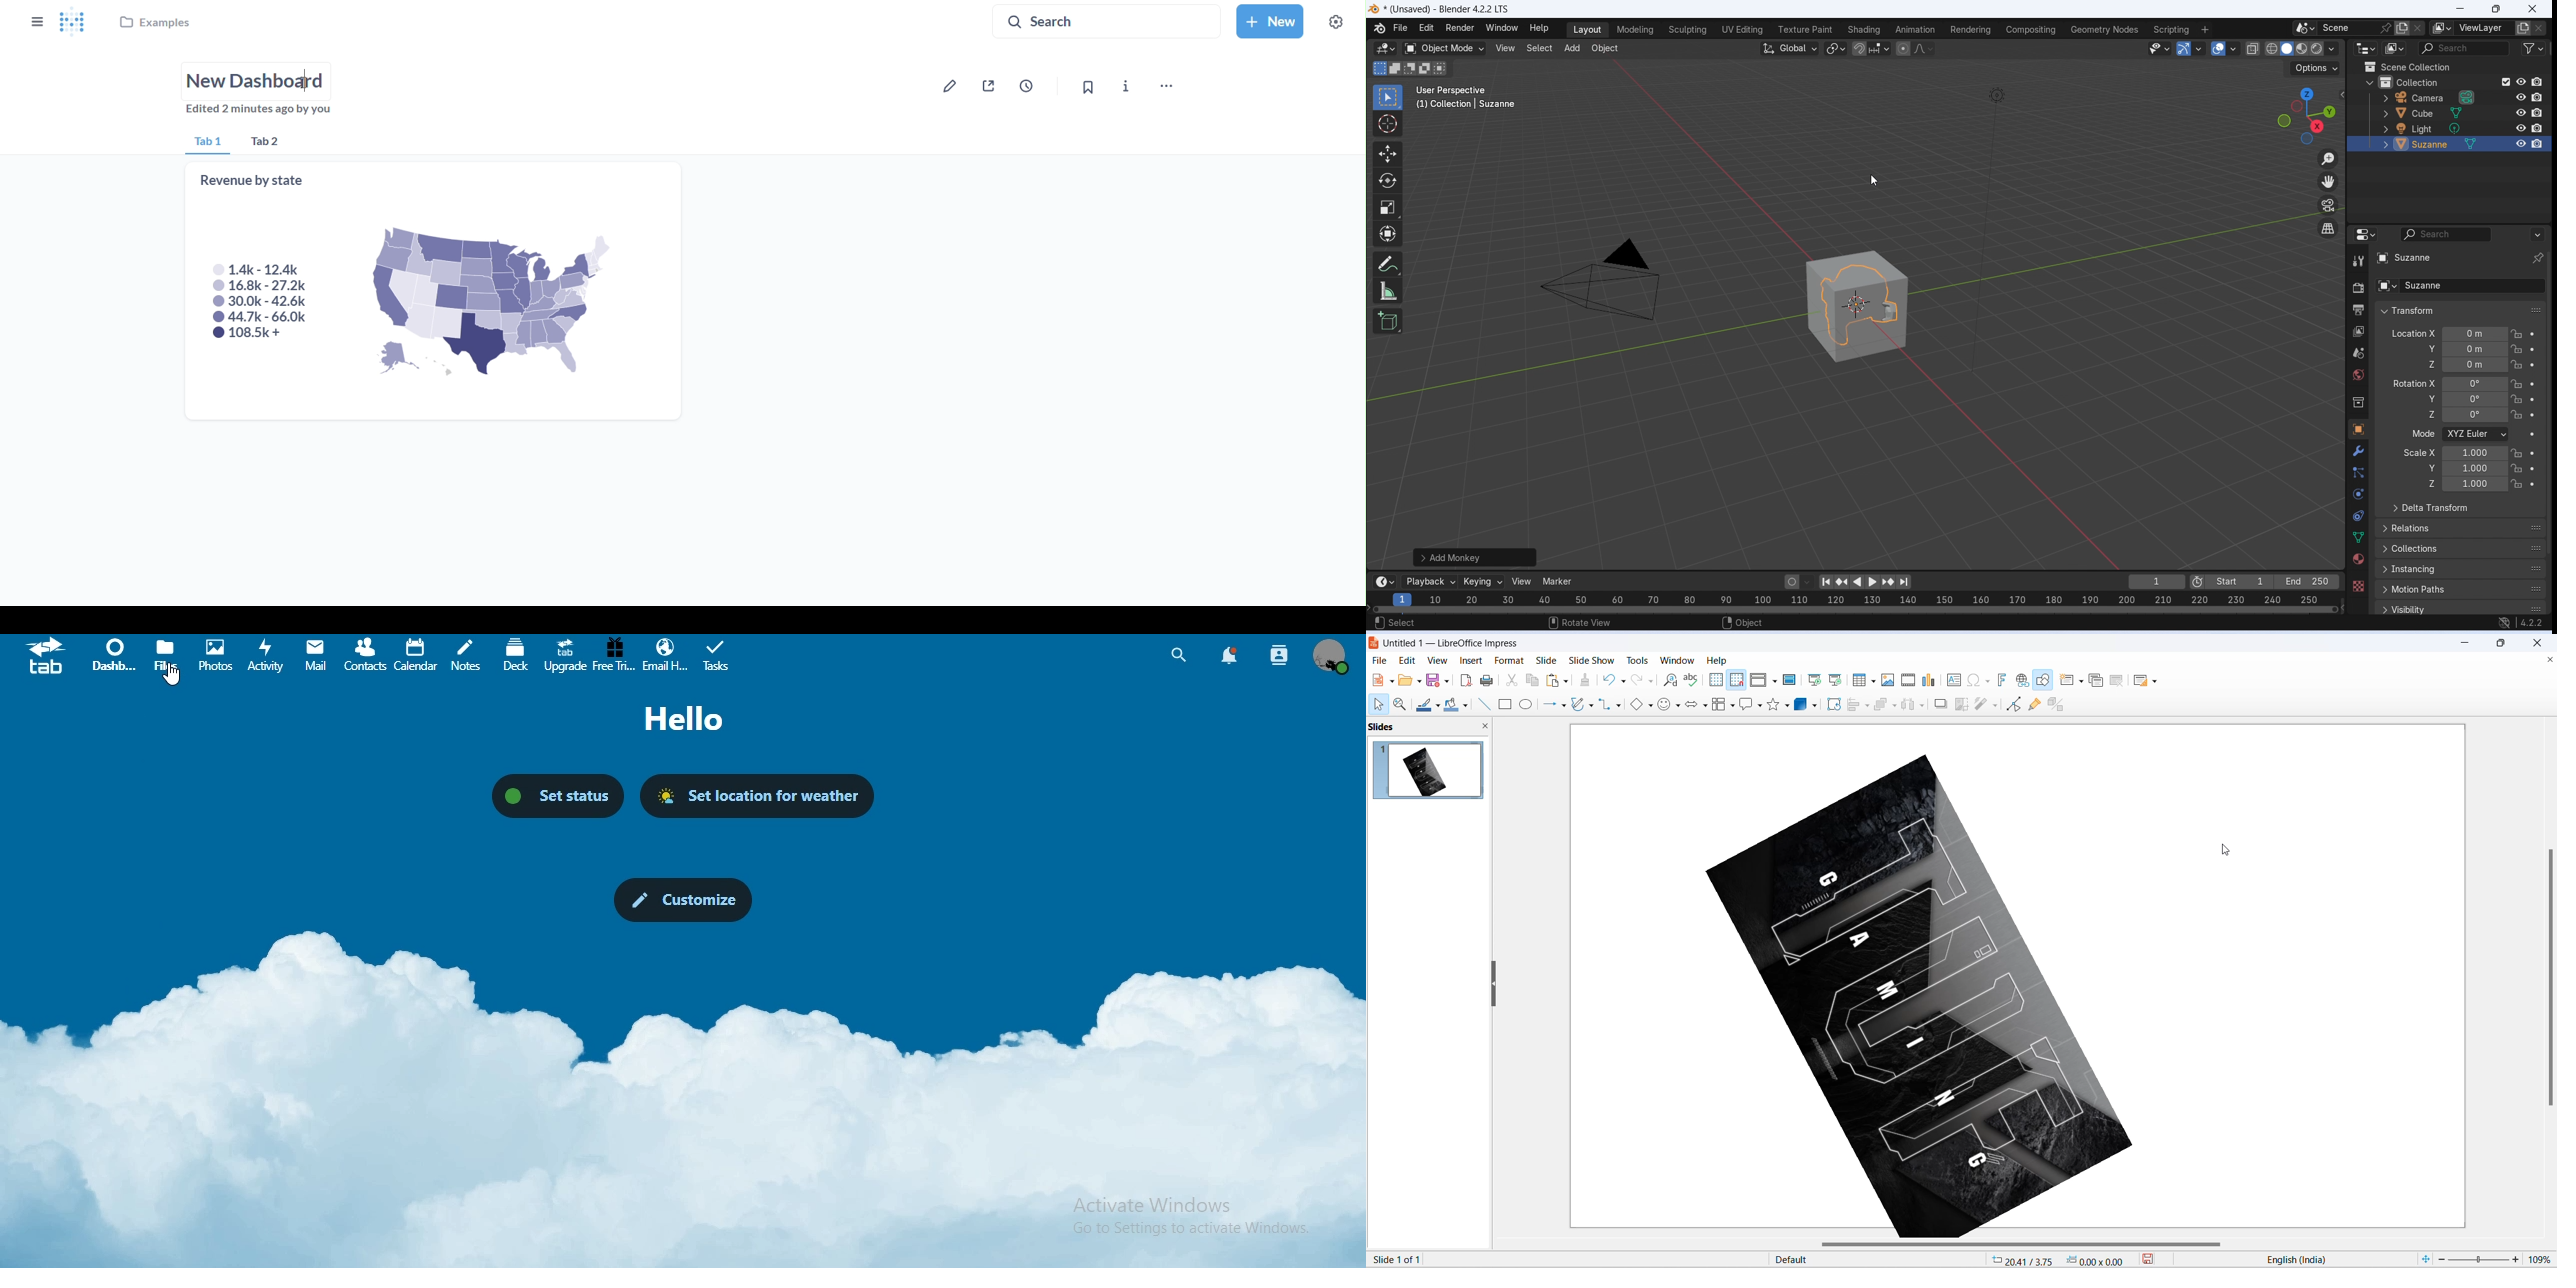 Image resolution: width=2576 pixels, height=1288 pixels. What do you see at coordinates (2506, 81) in the screenshot?
I see `execute from view layer` at bounding box center [2506, 81].